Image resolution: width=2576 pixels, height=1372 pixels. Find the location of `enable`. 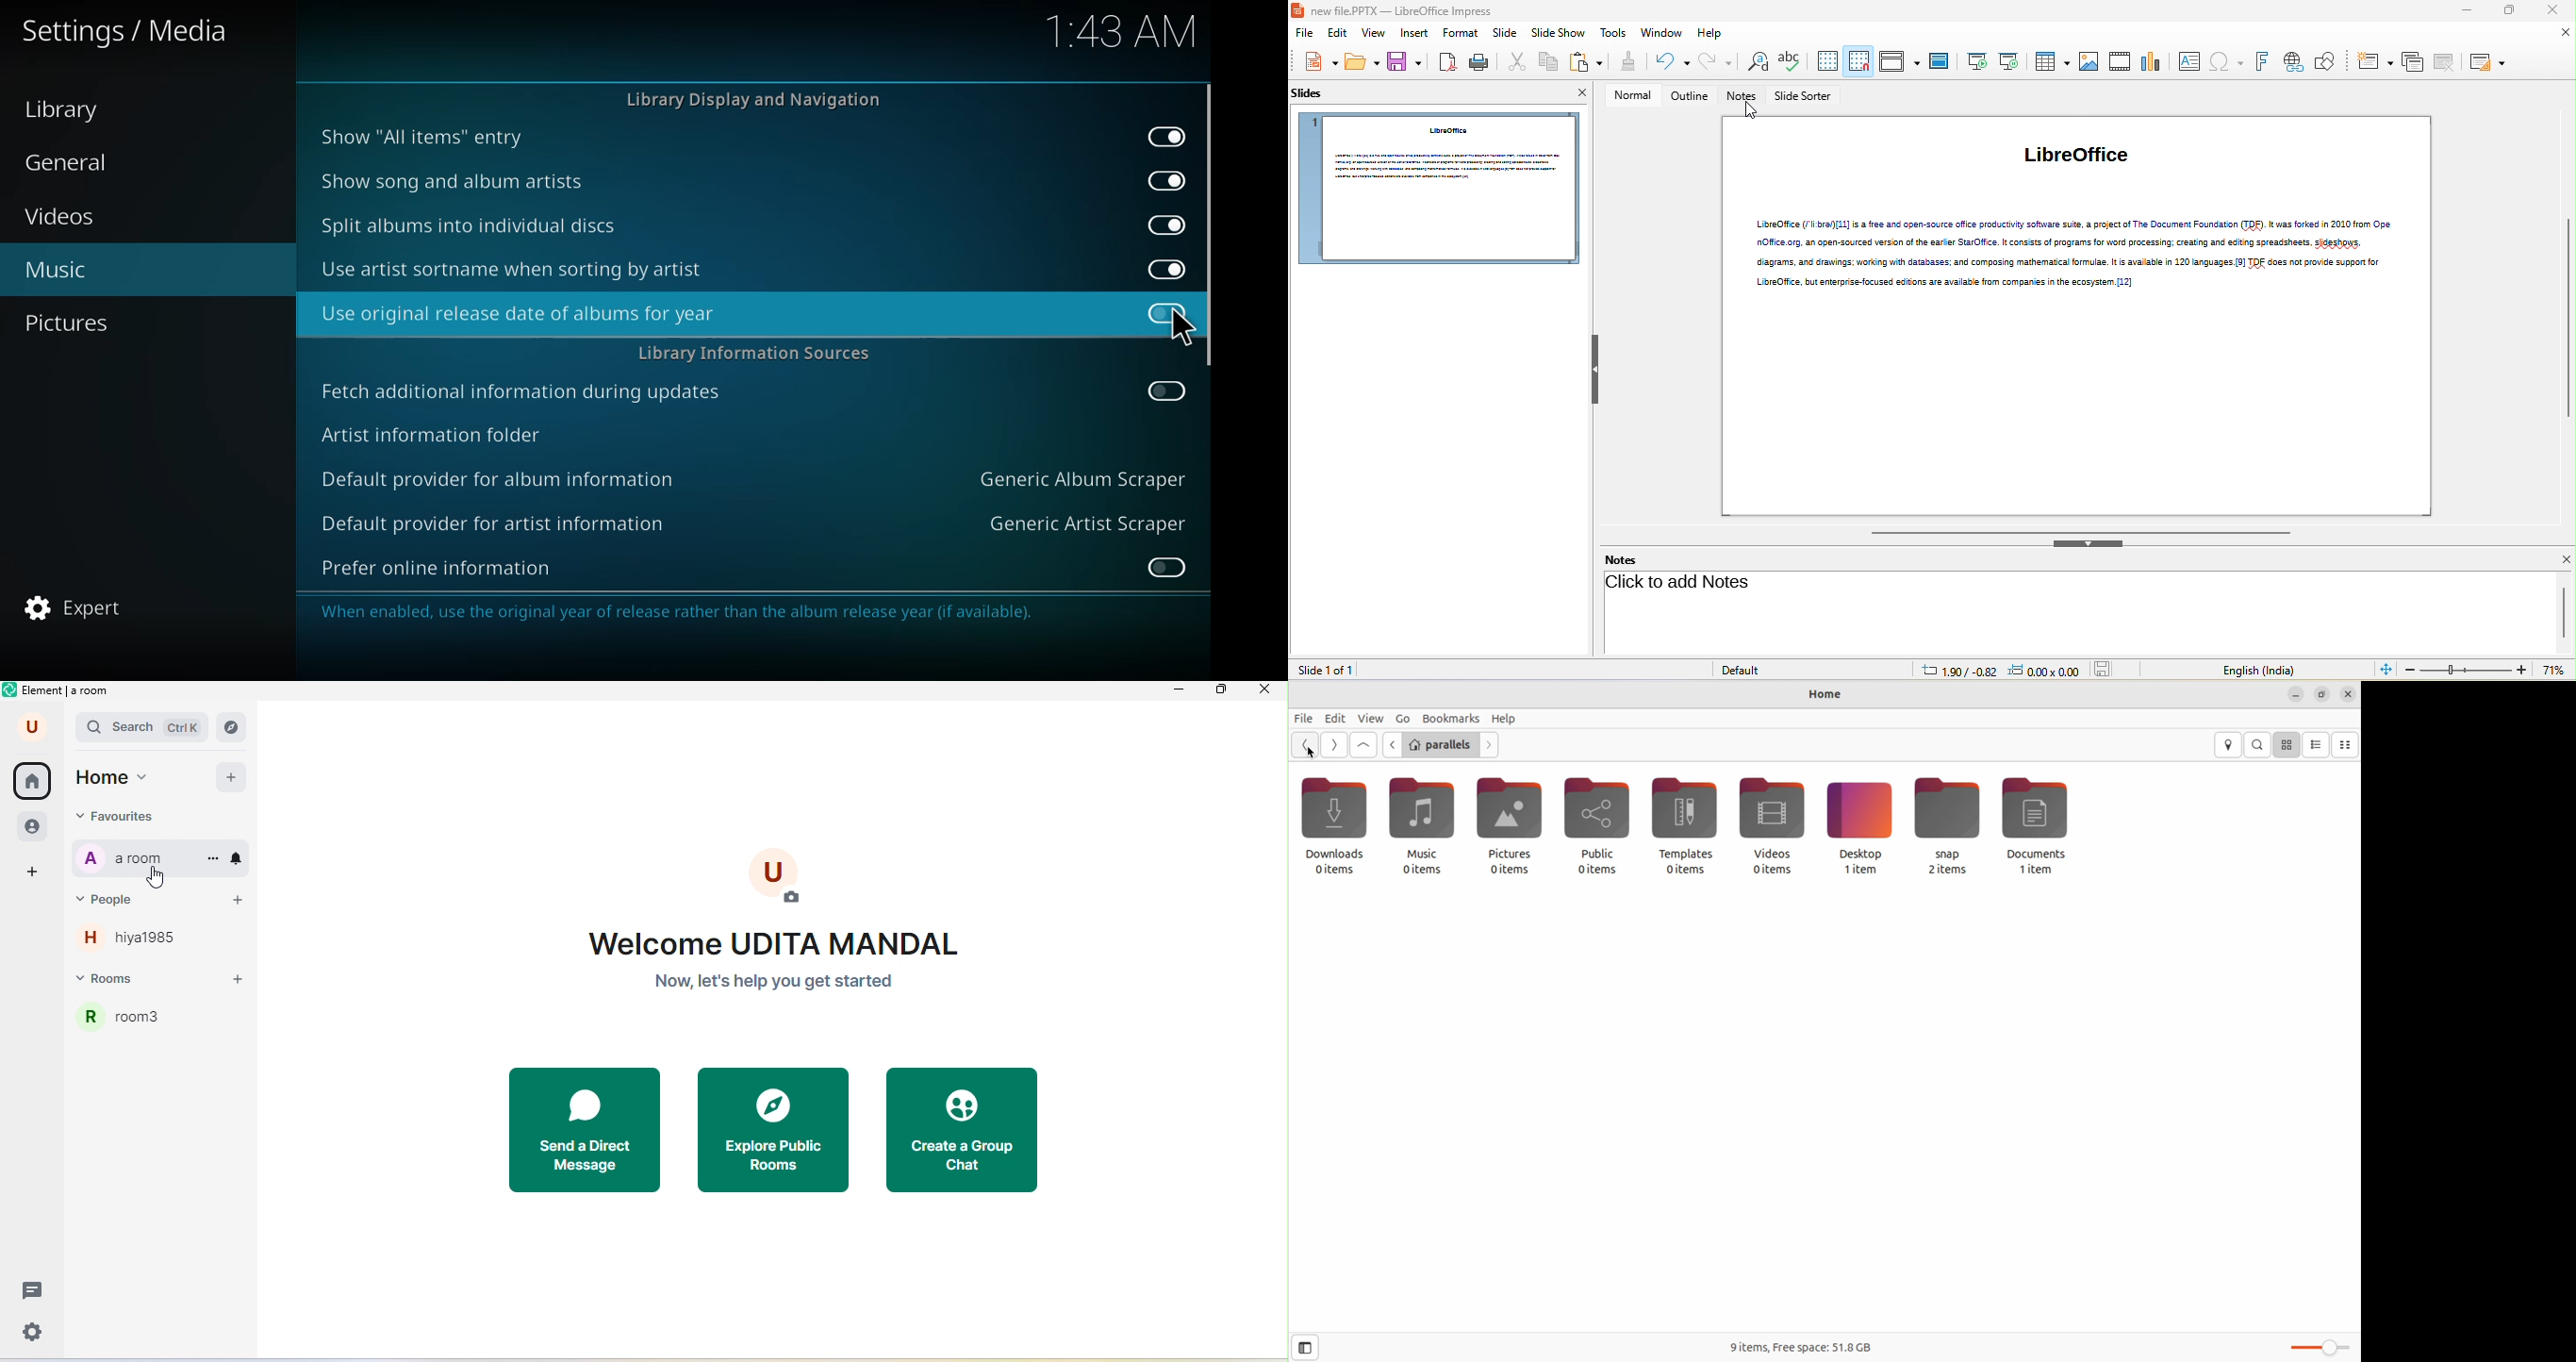

enable is located at coordinates (1165, 389).